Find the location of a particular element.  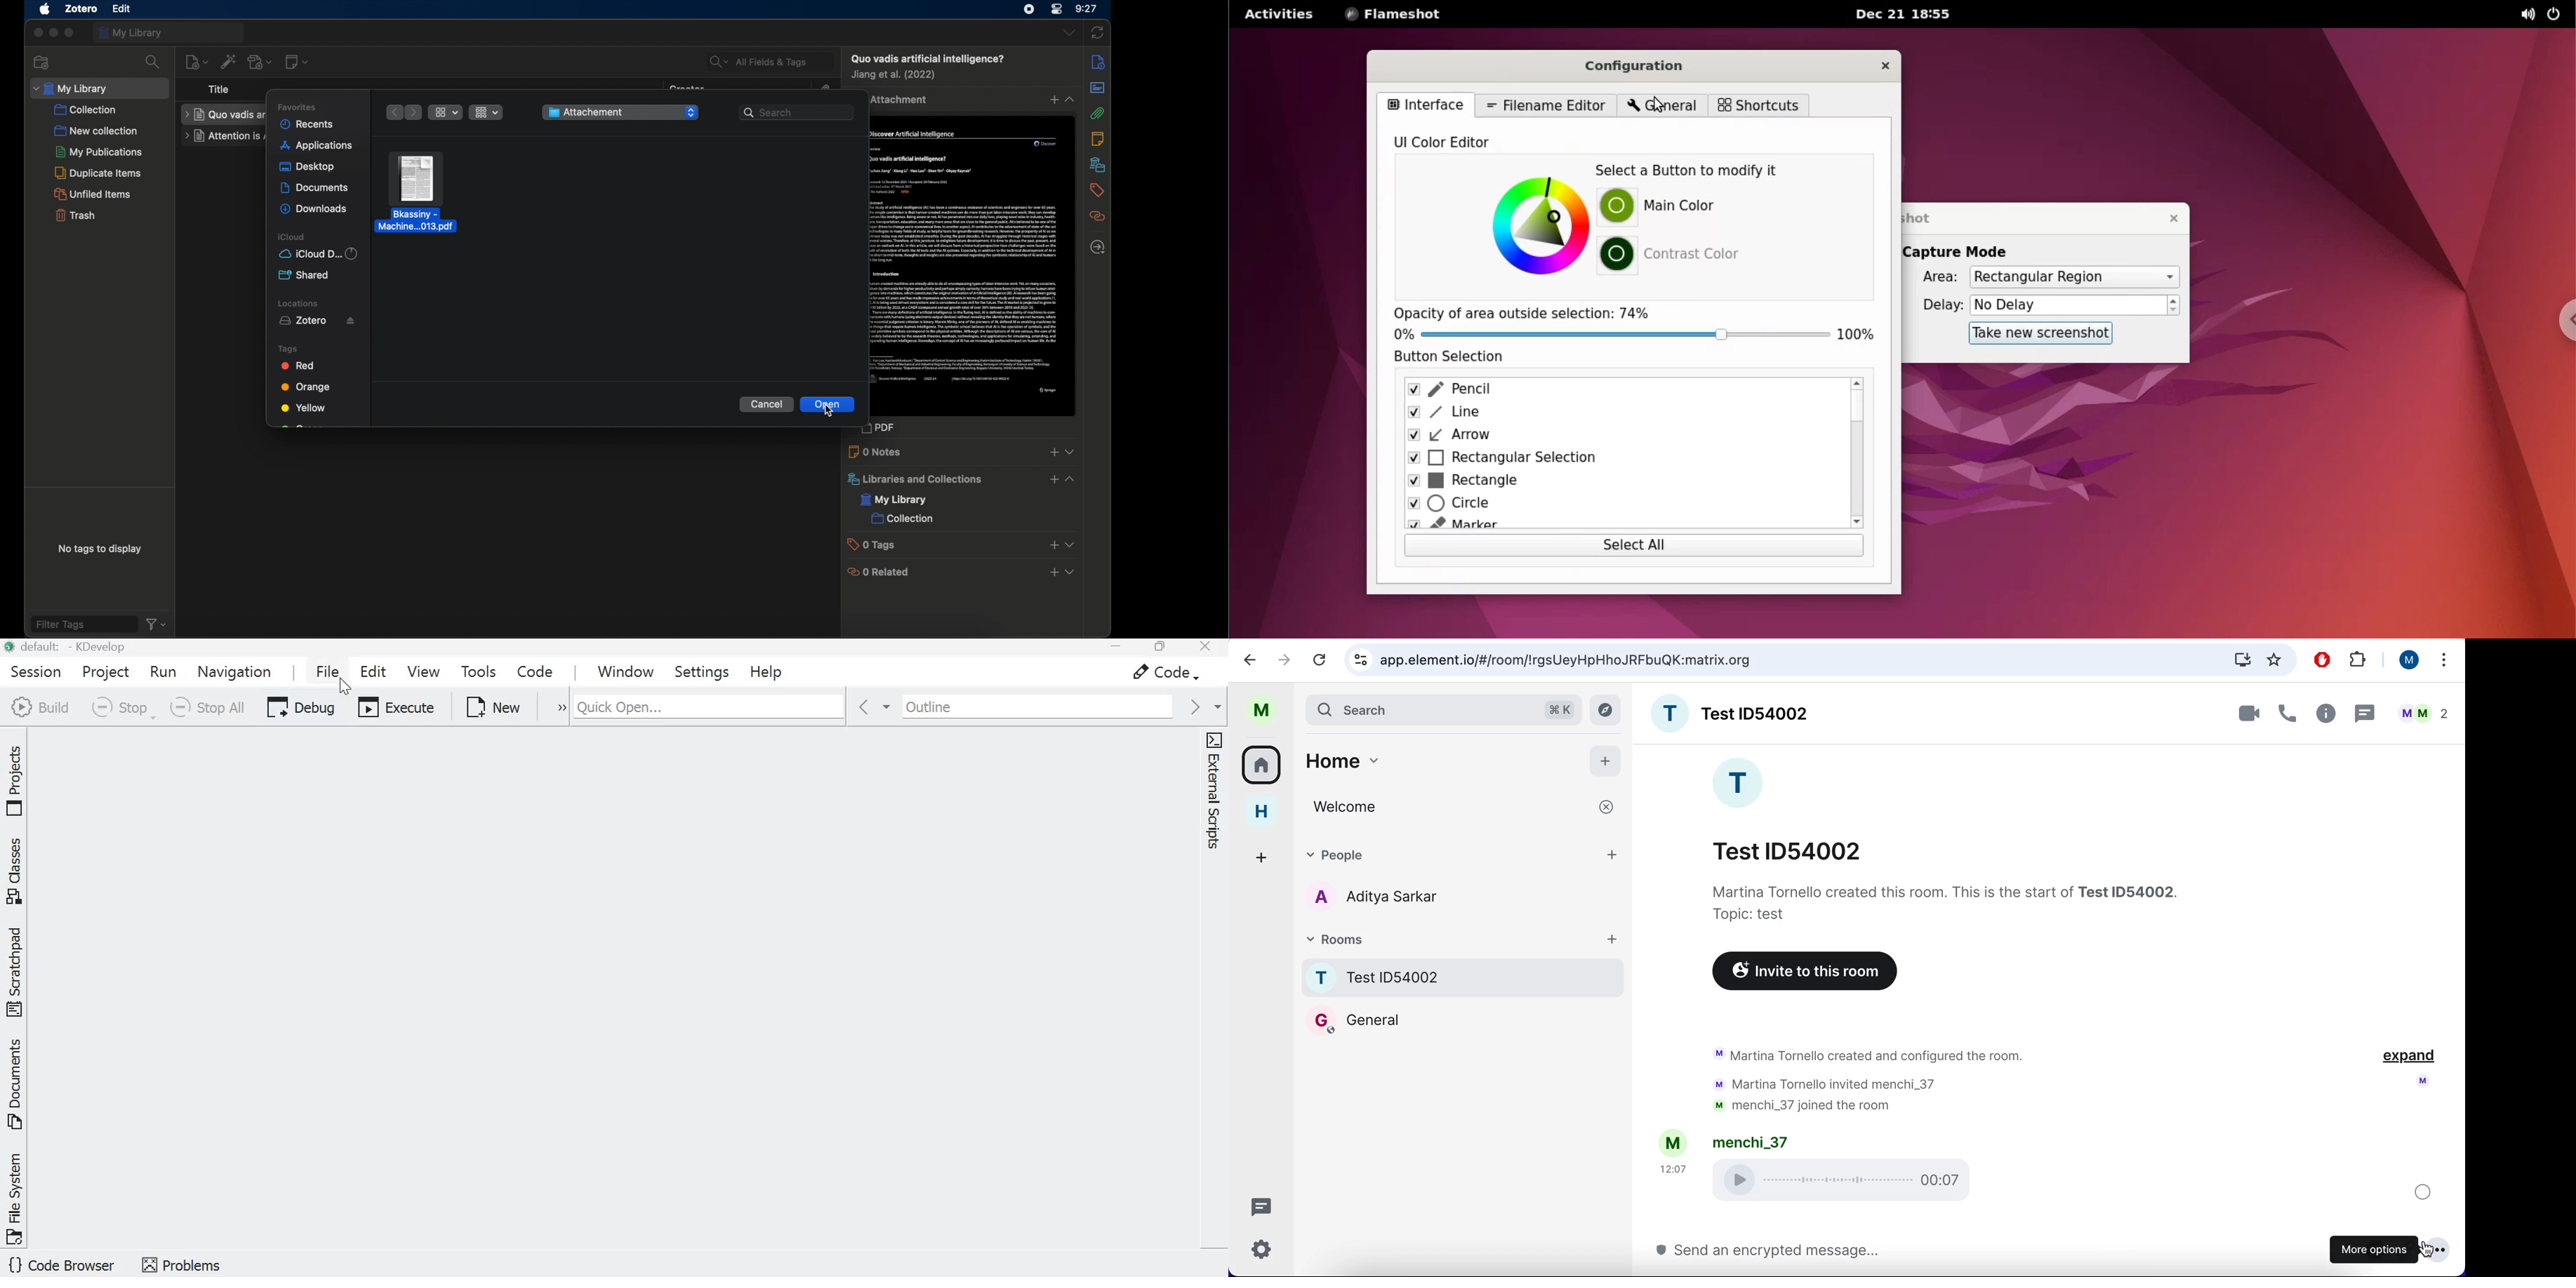

add is located at coordinates (1053, 546).